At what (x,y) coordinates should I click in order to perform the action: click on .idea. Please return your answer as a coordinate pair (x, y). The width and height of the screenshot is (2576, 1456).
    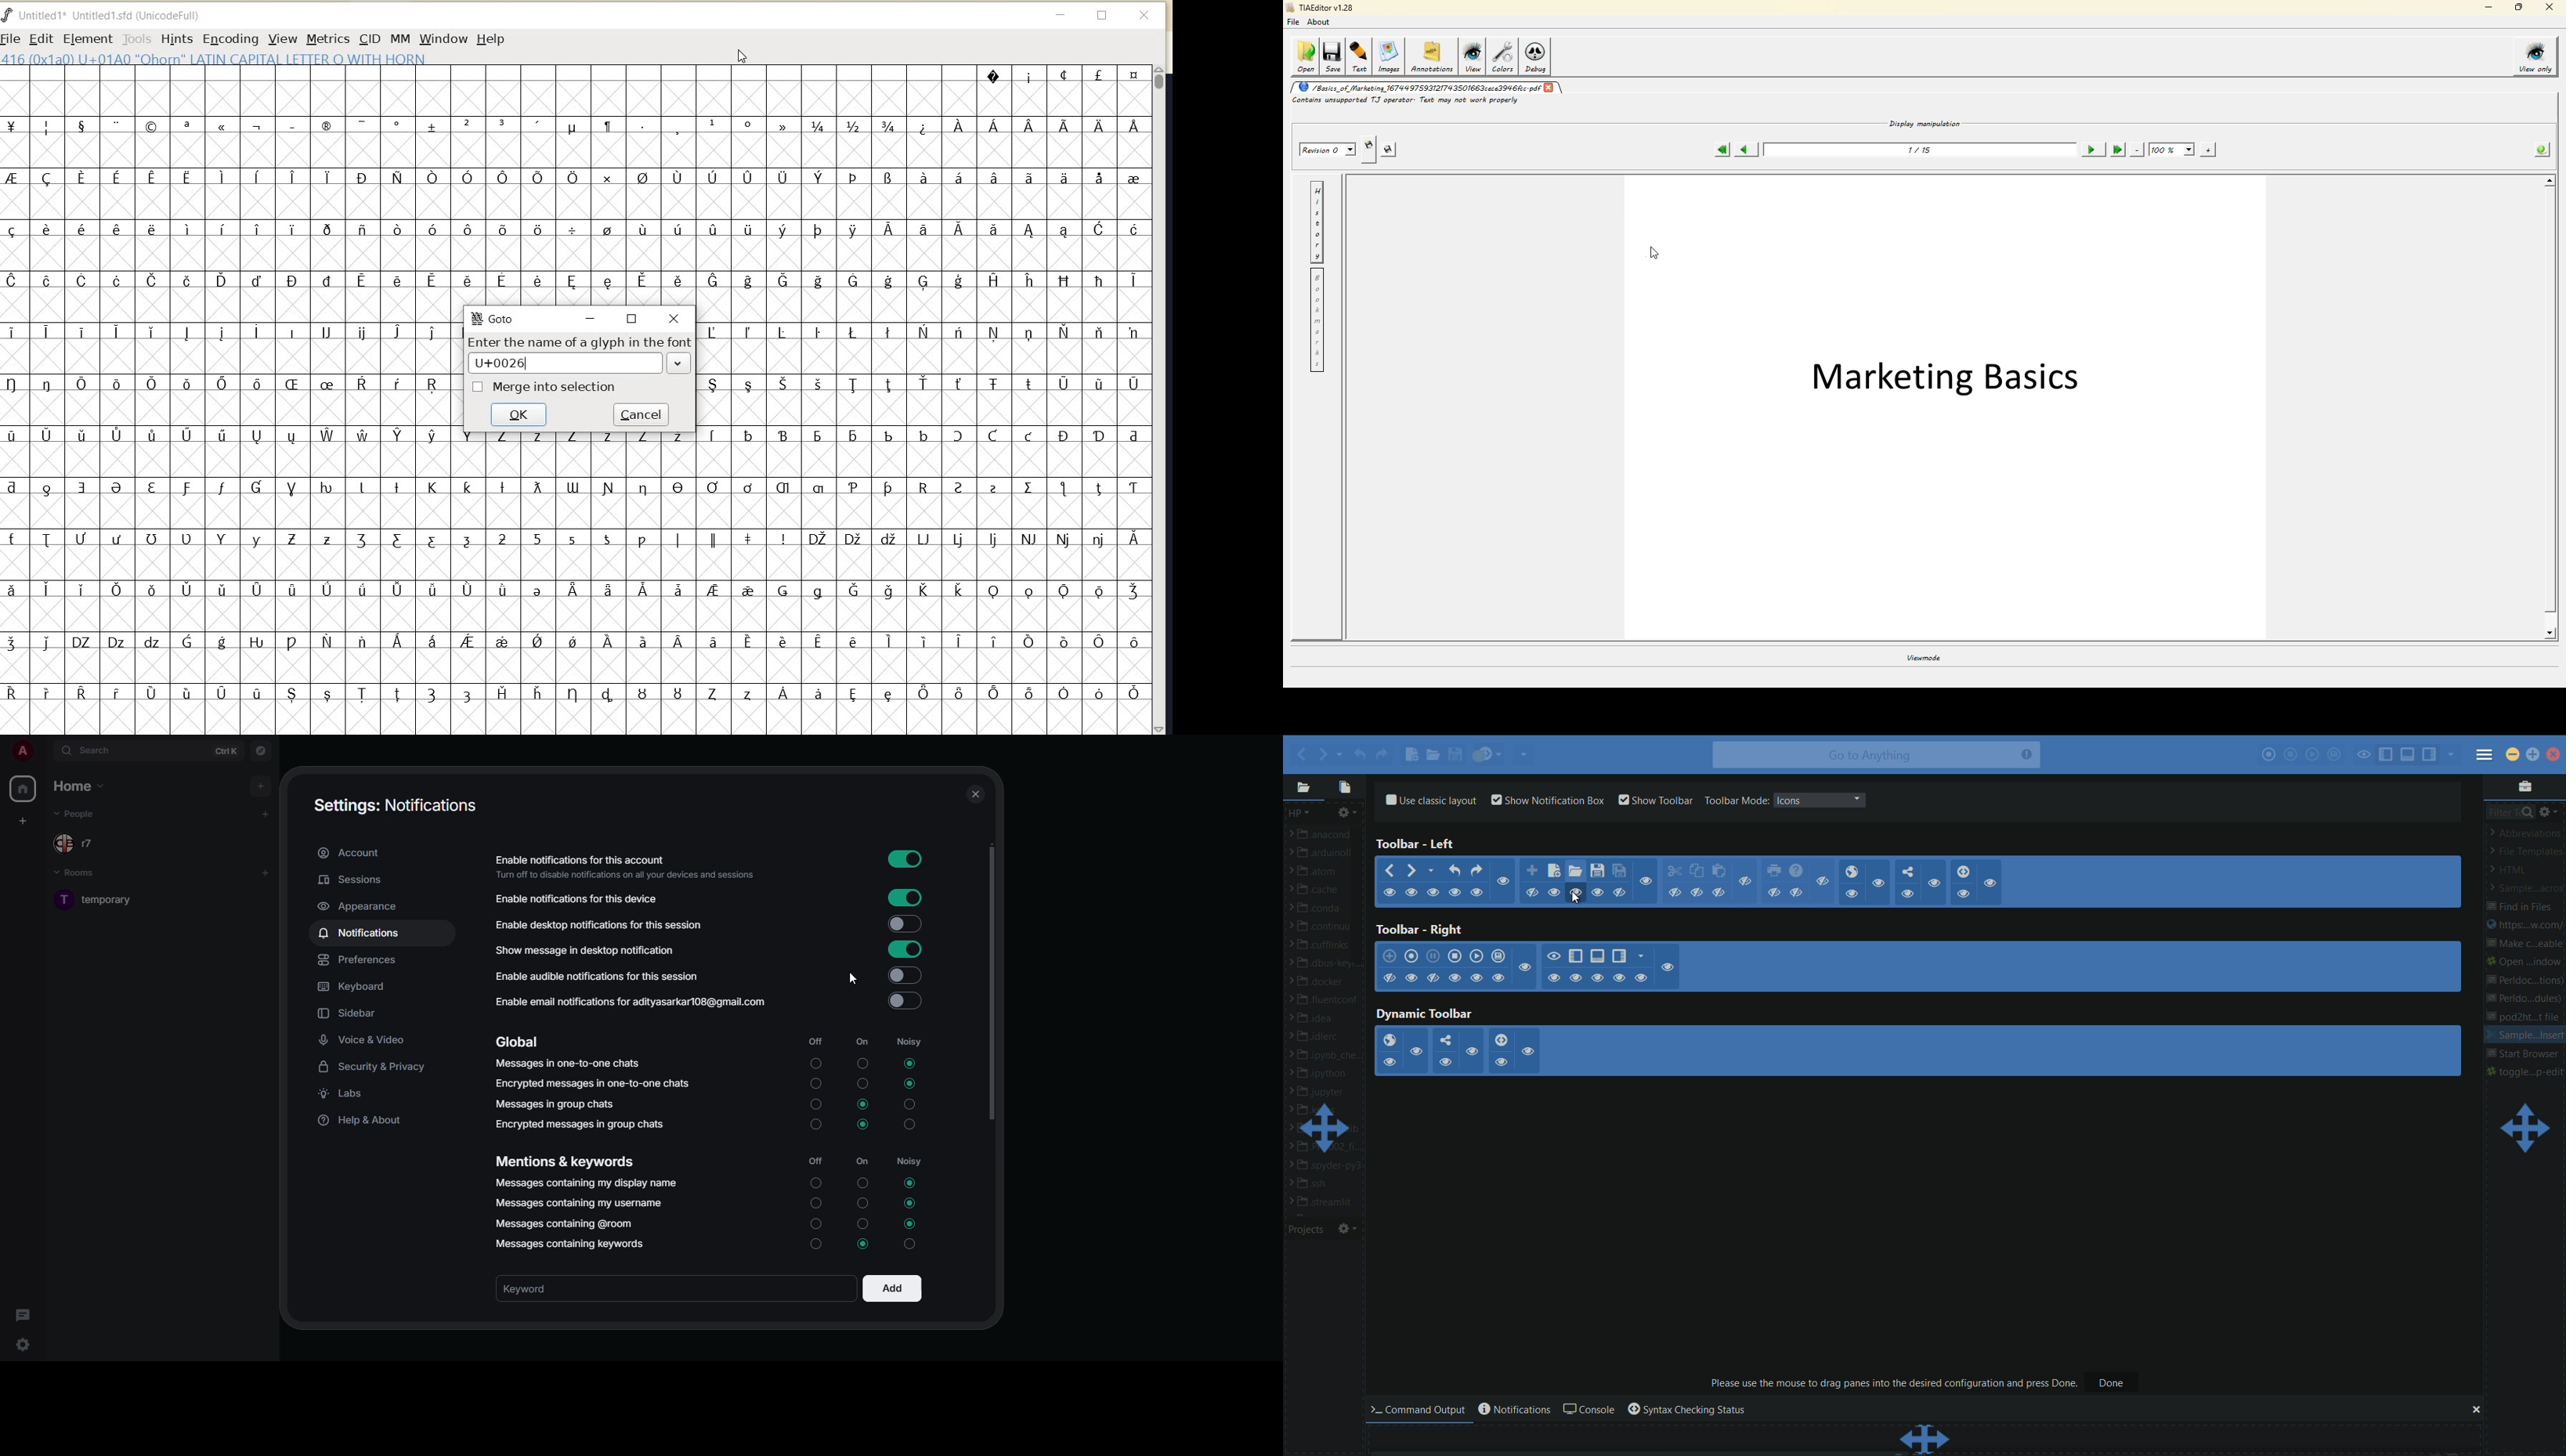
    Looking at the image, I should click on (1321, 1018).